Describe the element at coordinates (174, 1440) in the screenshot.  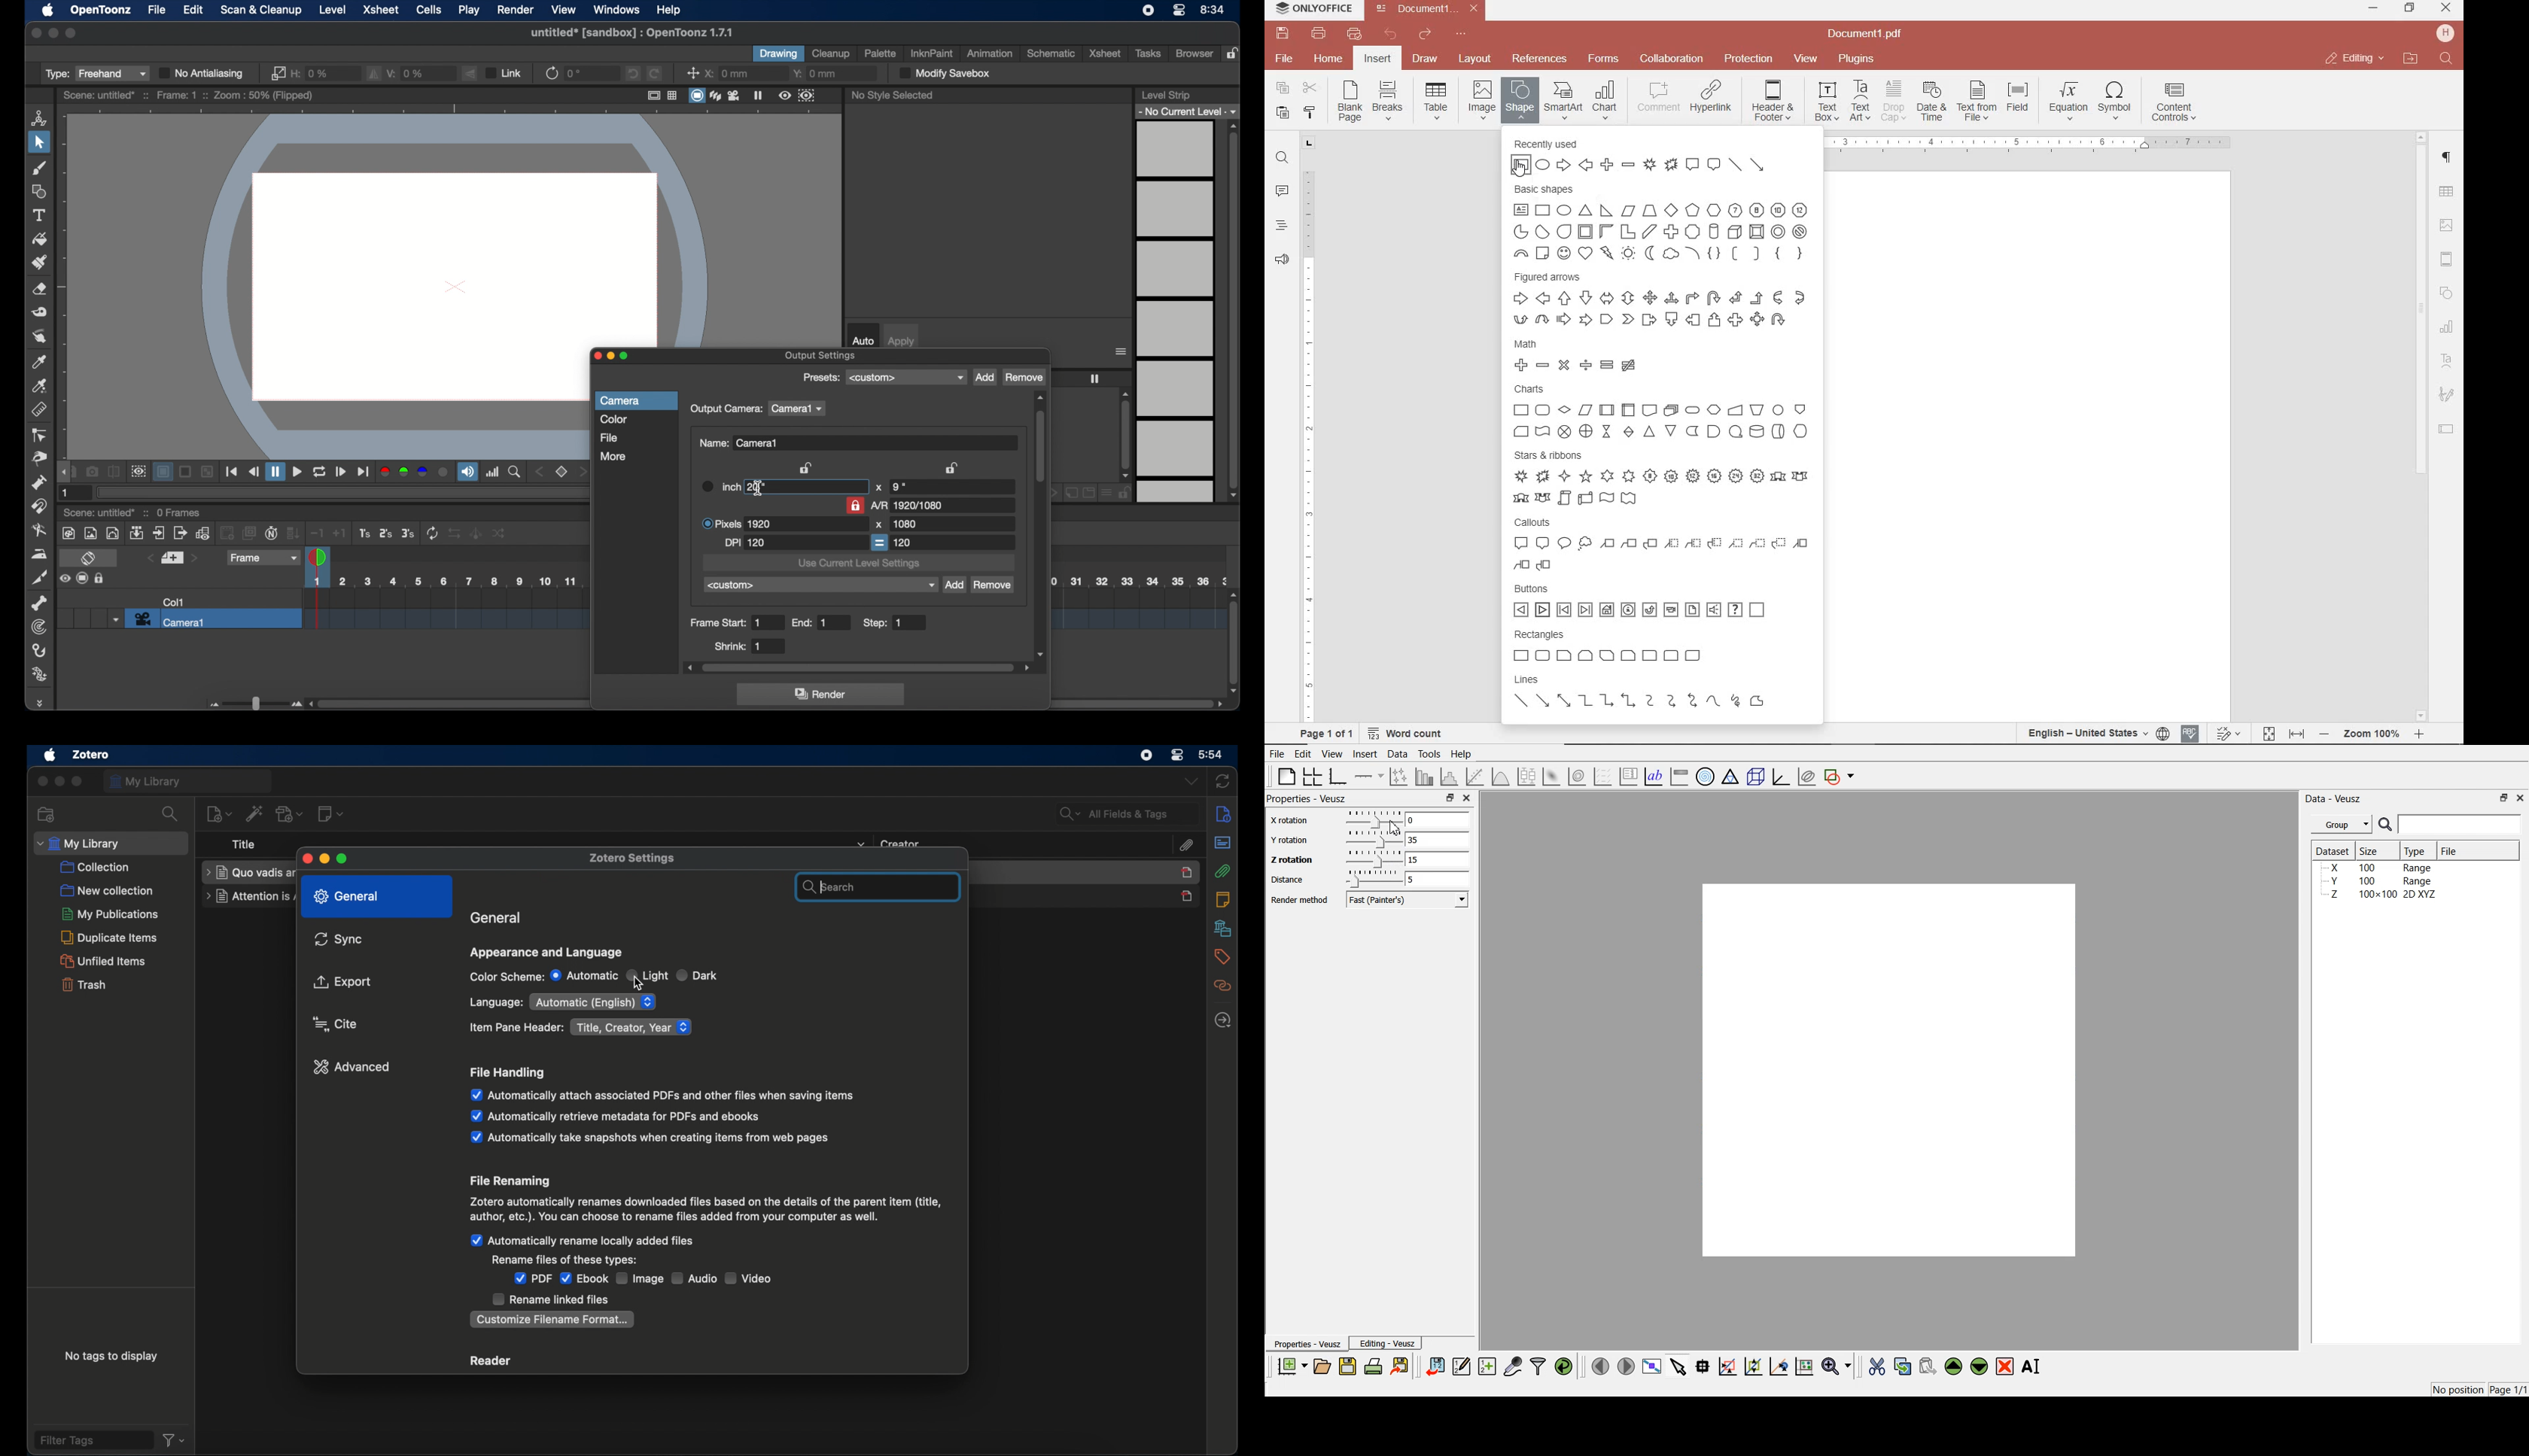
I see `filter dropdown menu` at that location.